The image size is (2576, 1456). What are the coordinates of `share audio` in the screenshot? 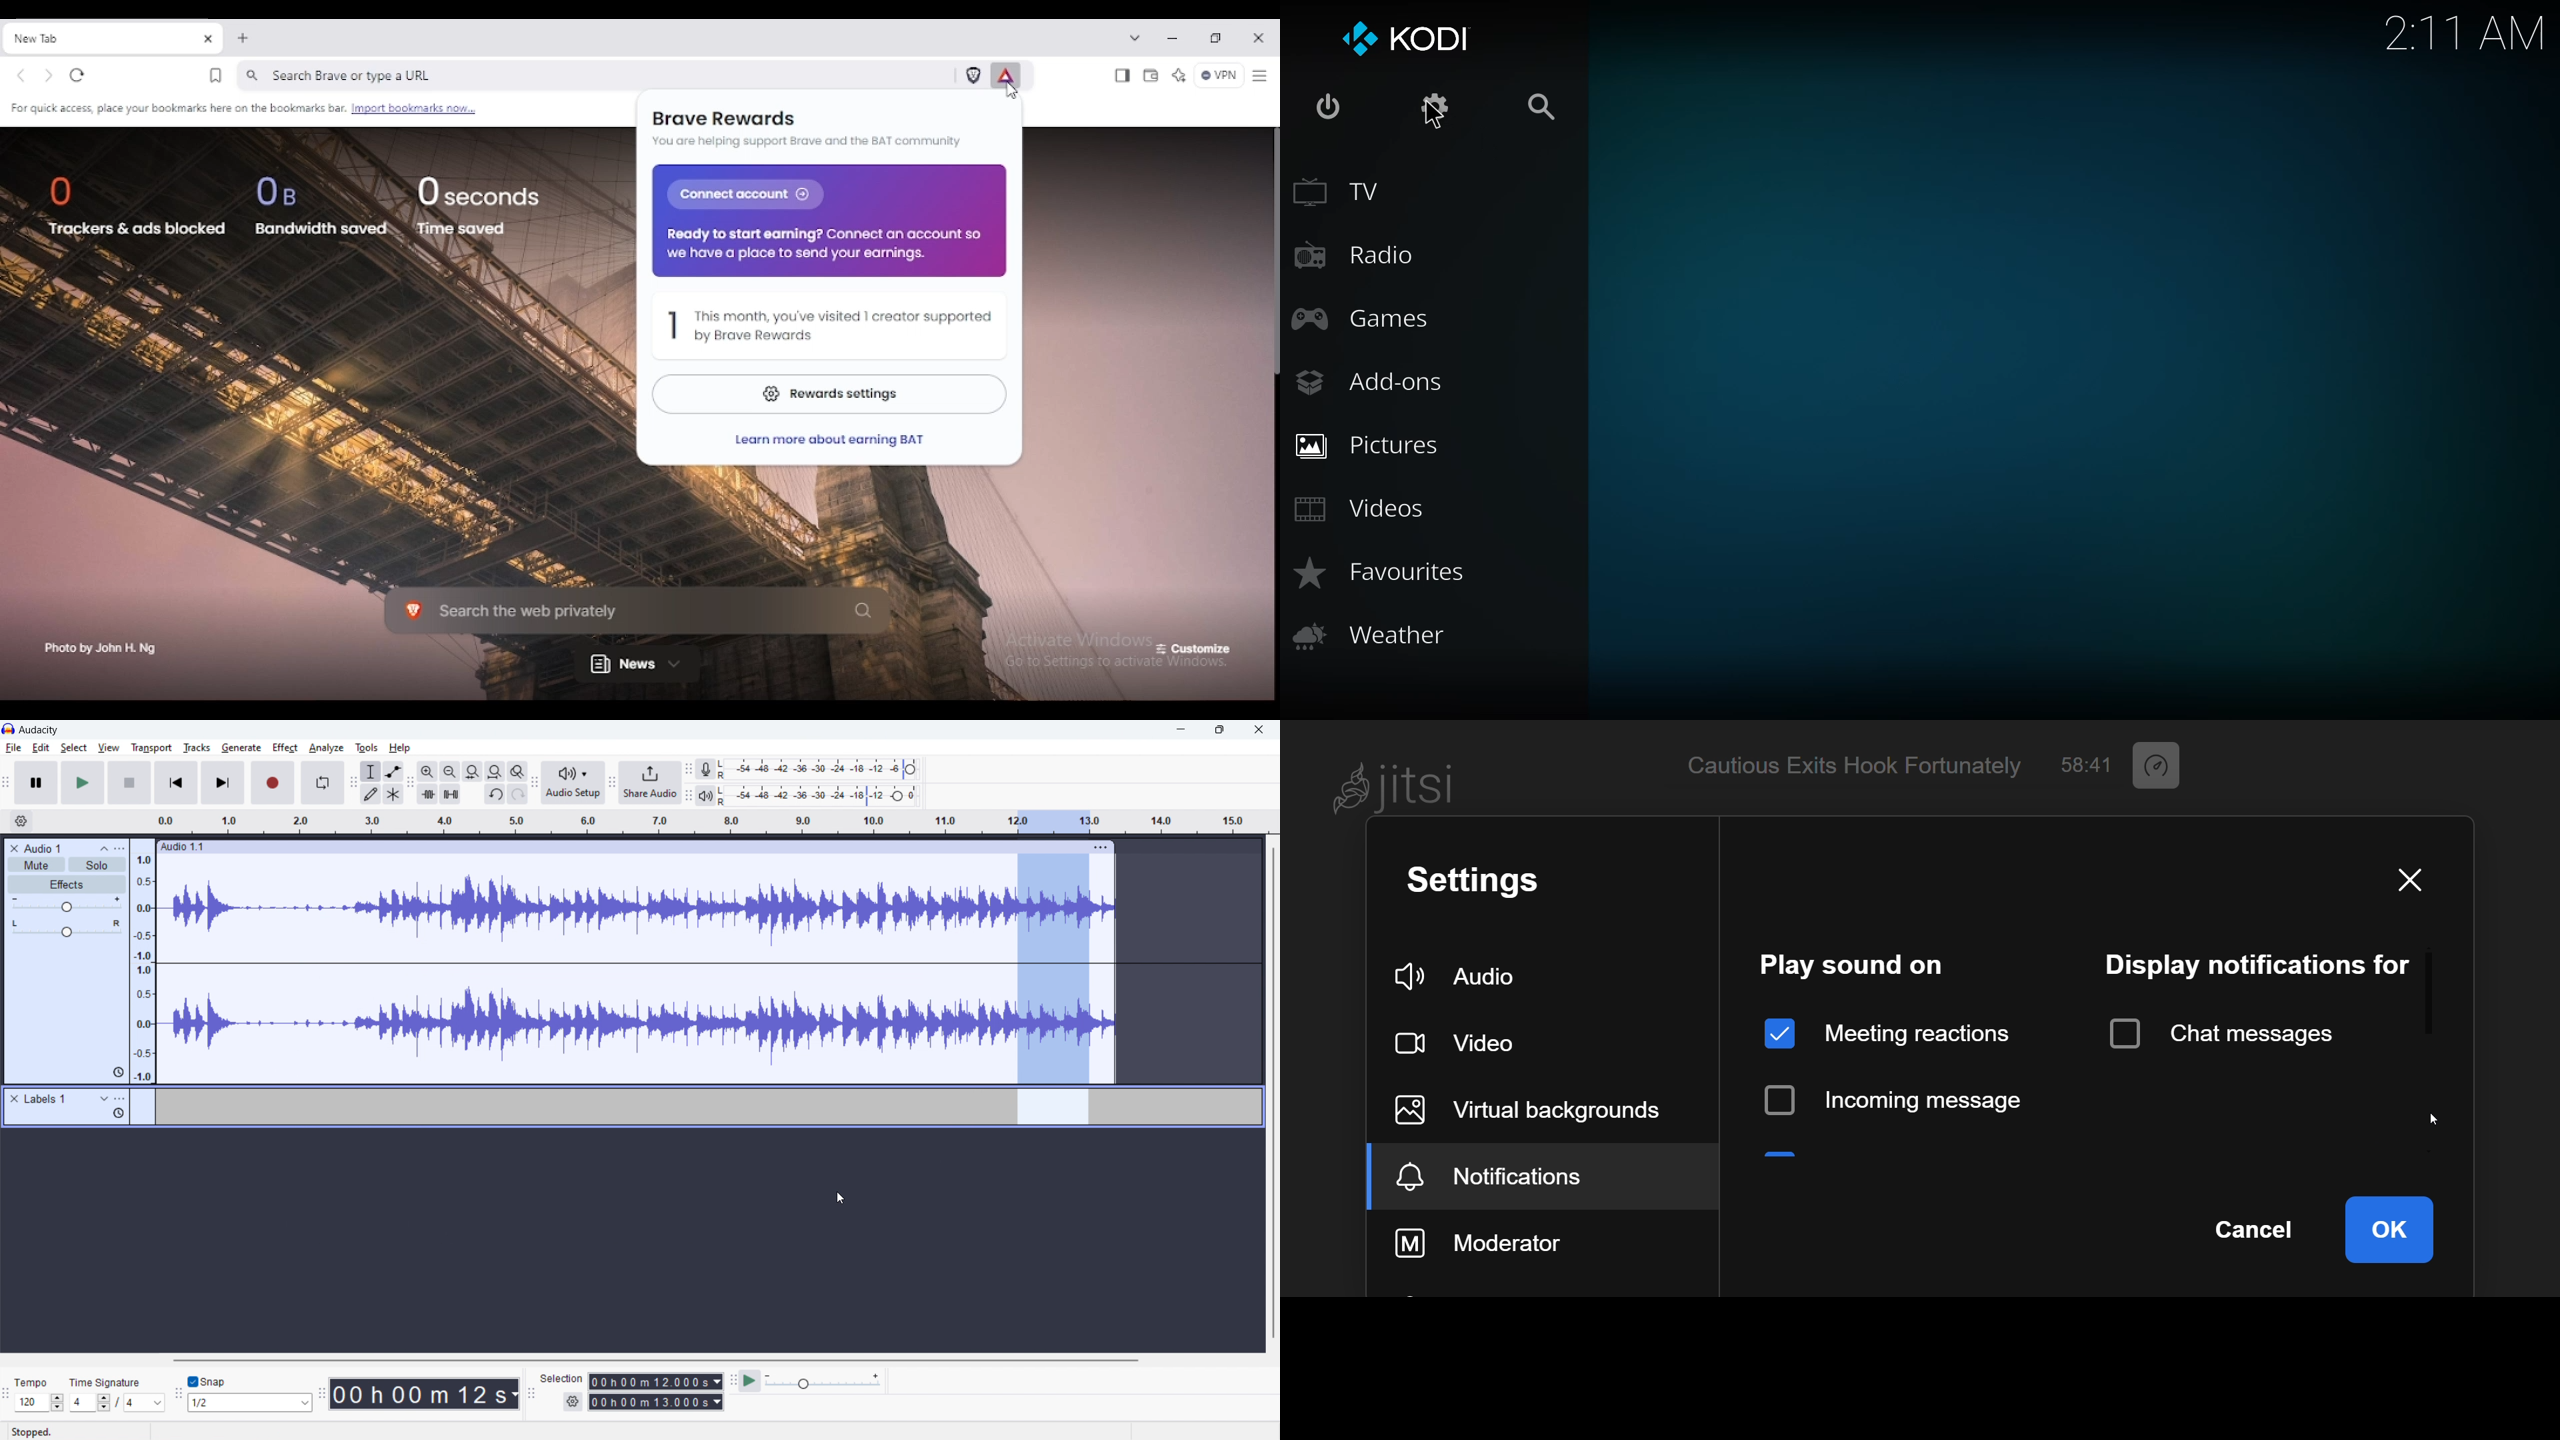 It's located at (649, 783).